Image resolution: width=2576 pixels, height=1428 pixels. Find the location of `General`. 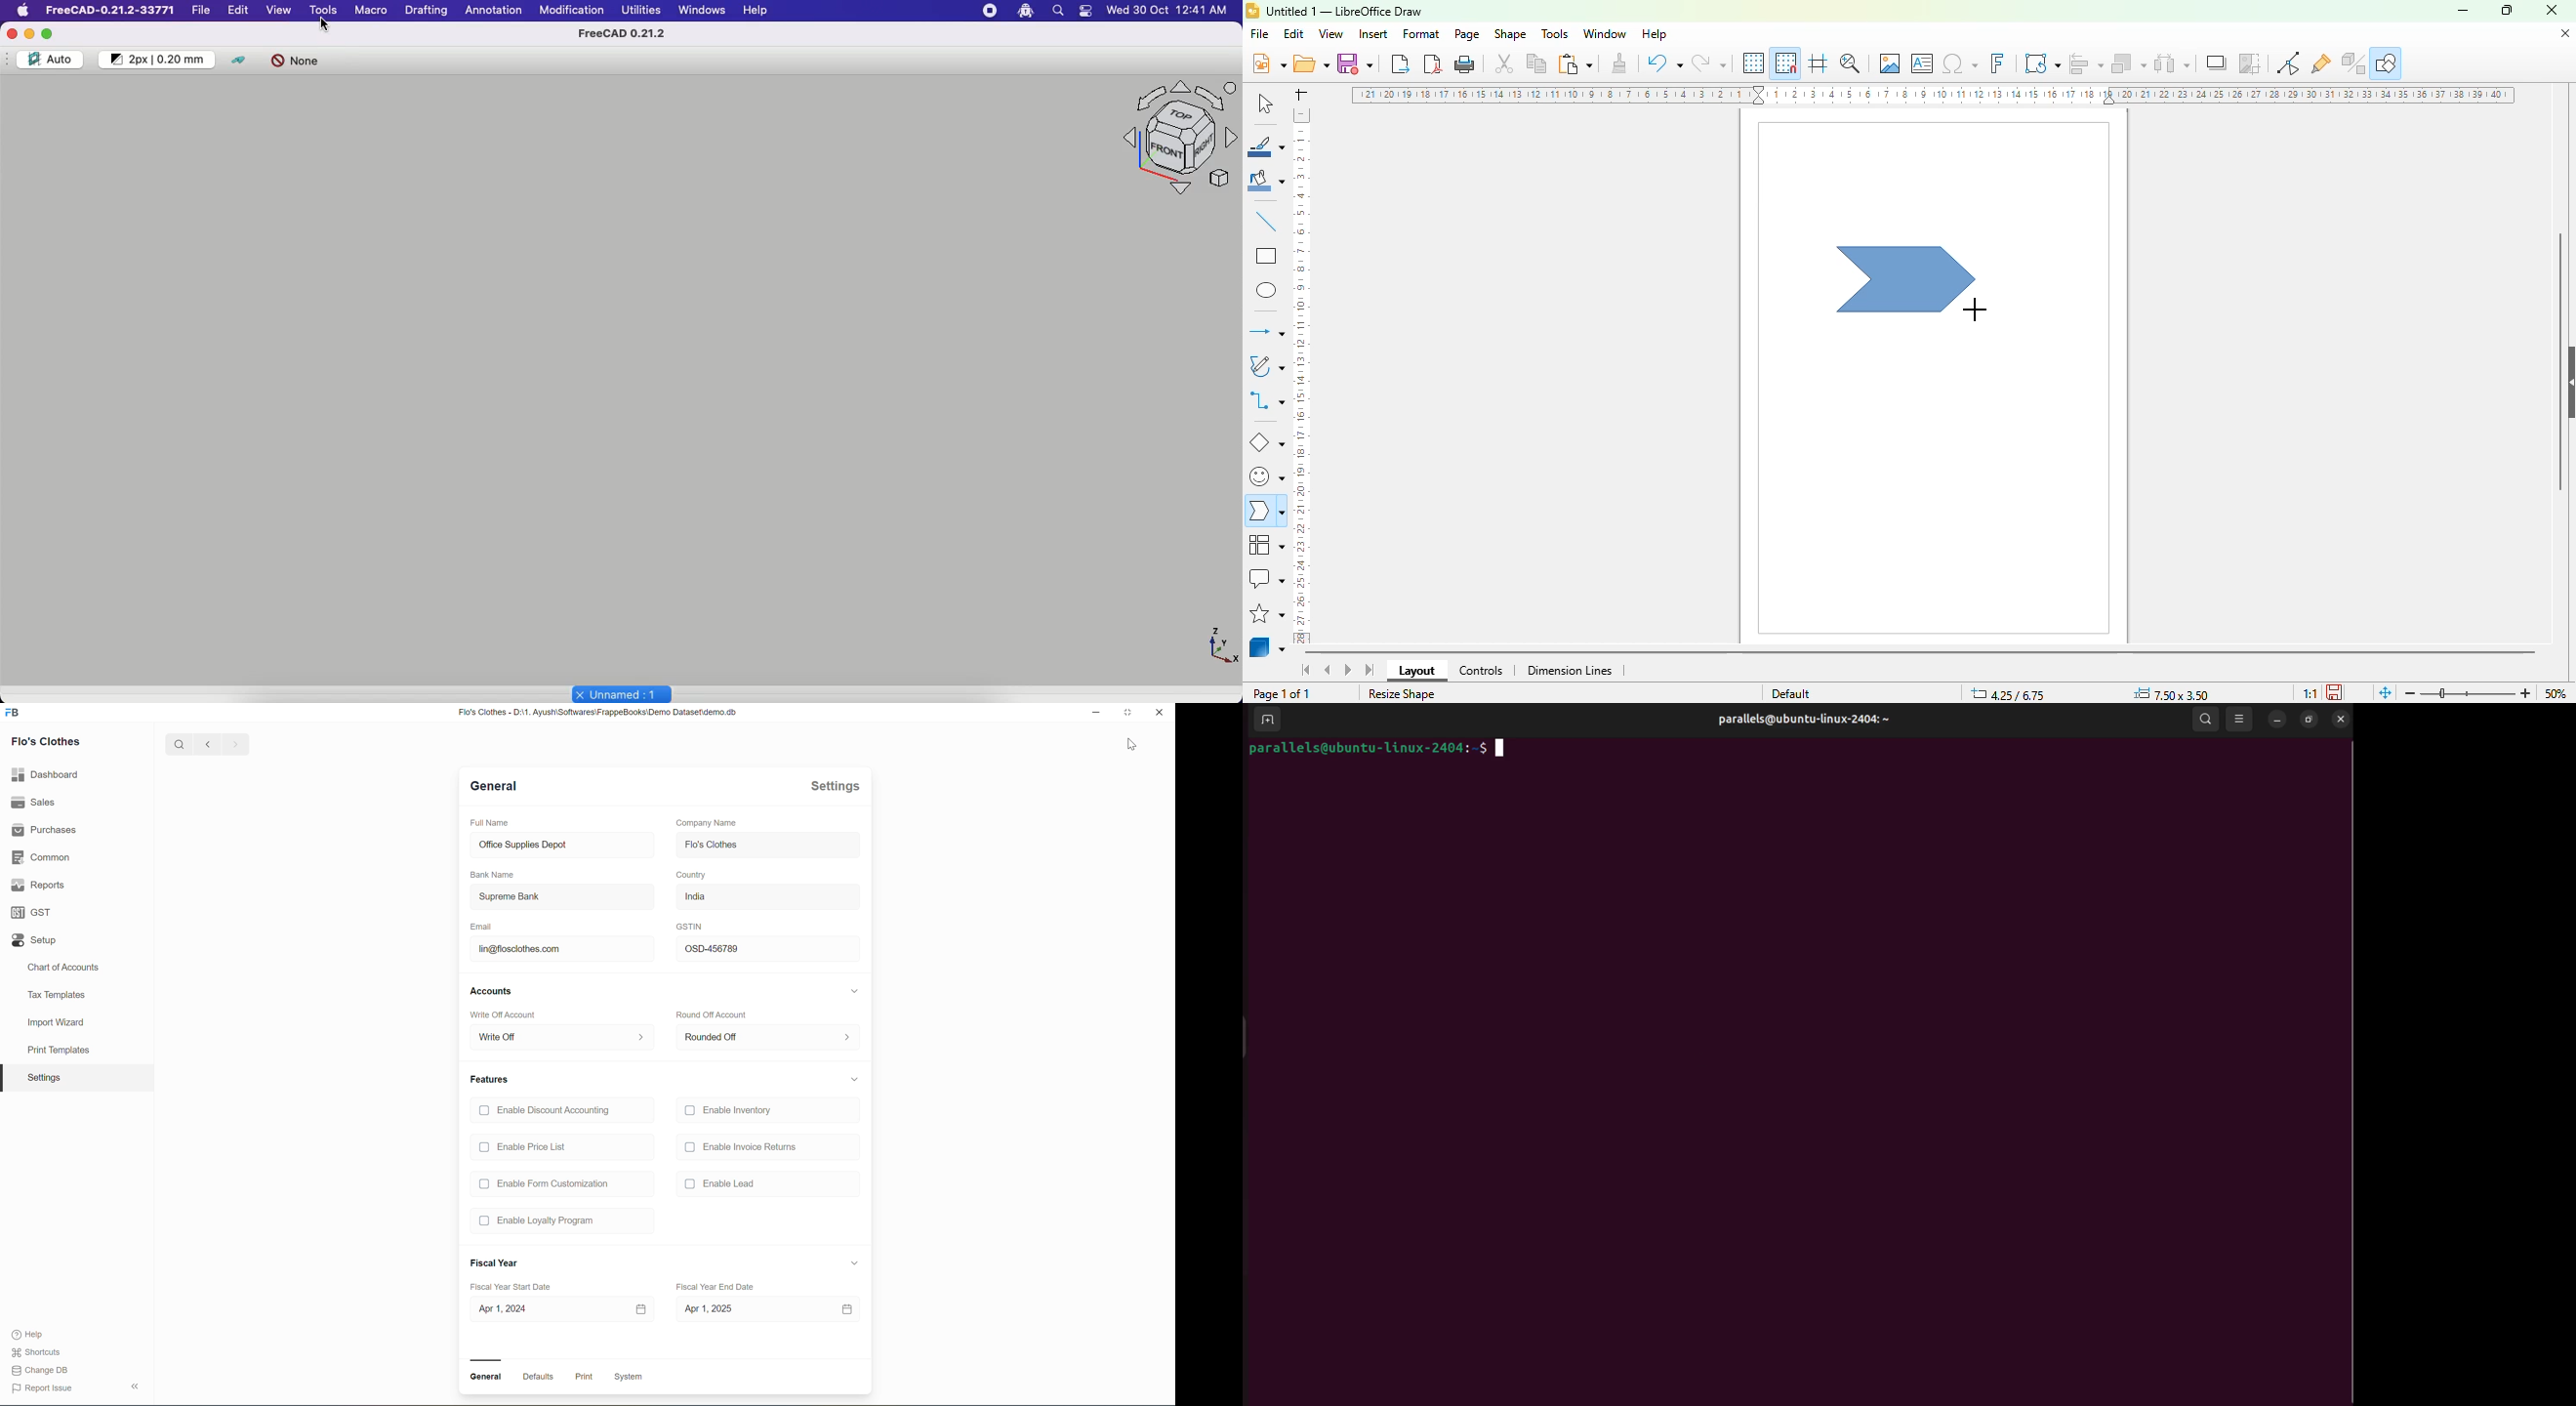

General is located at coordinates (486, 1377).